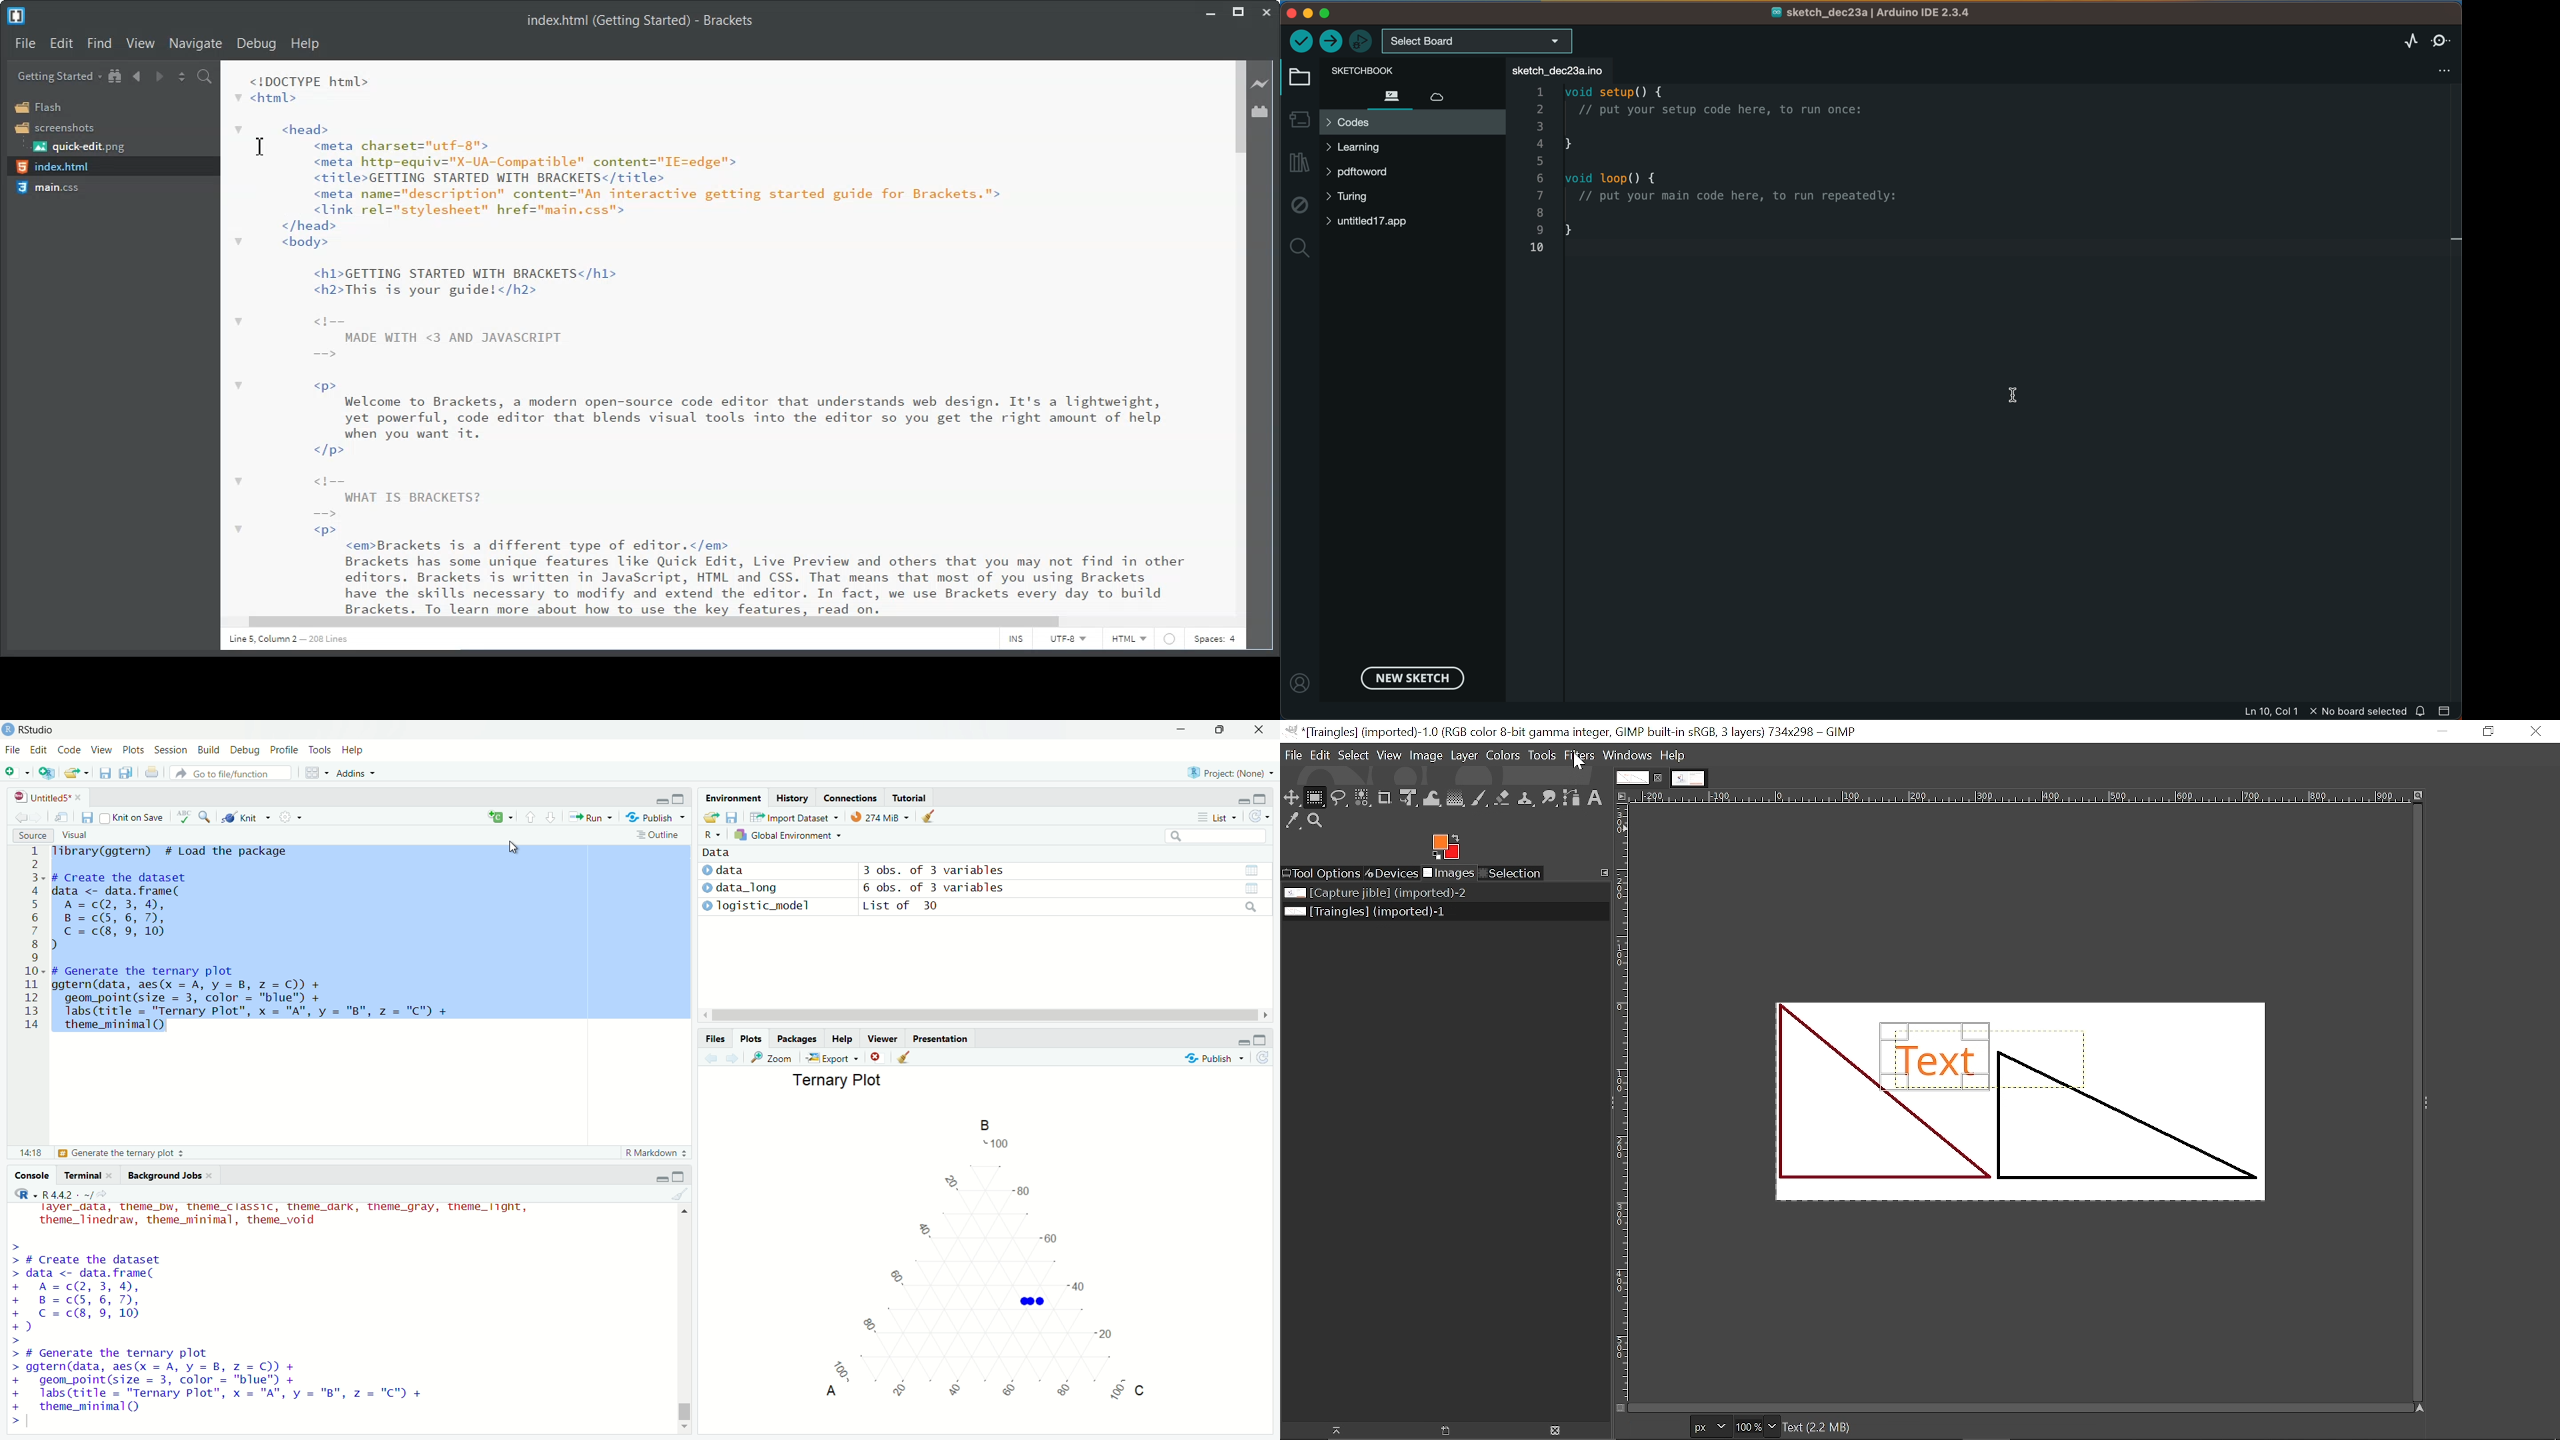 The image size is (2576, 1456). I want to click on Generate the ternary plot, so click(122, 1153).